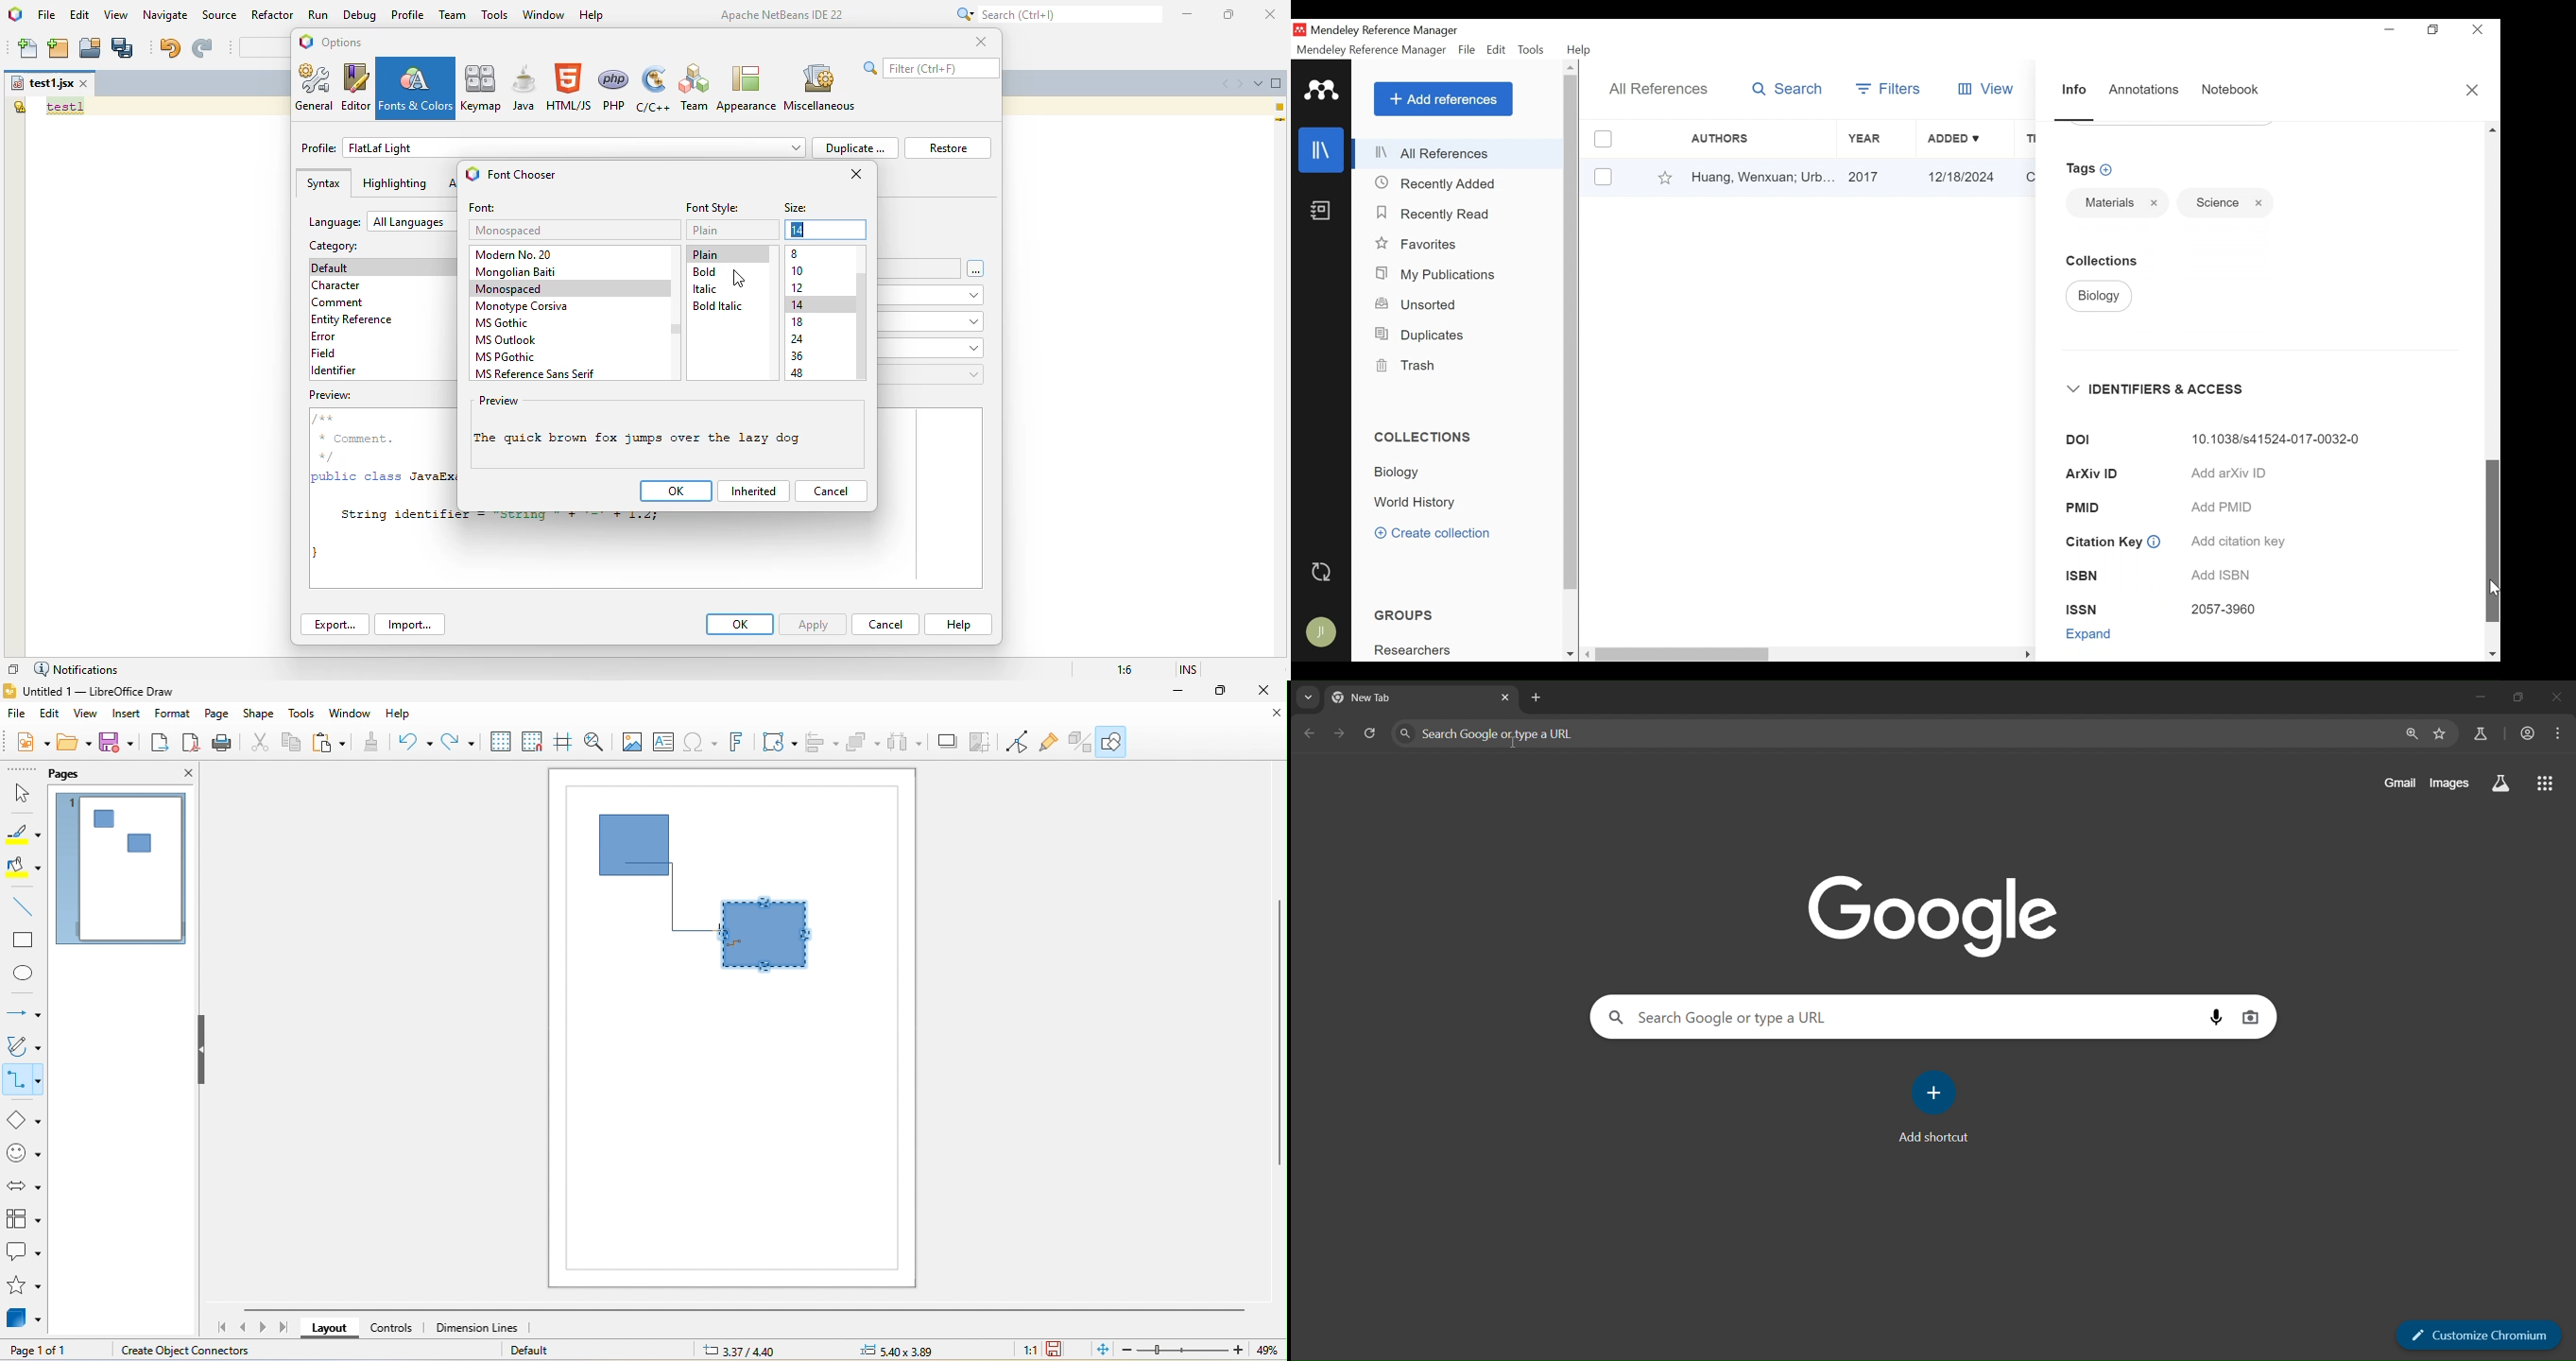  What do you see at coordinates (1323, 572) in the screenshot?
I see `Sync` at bounding box center [1323, 572].